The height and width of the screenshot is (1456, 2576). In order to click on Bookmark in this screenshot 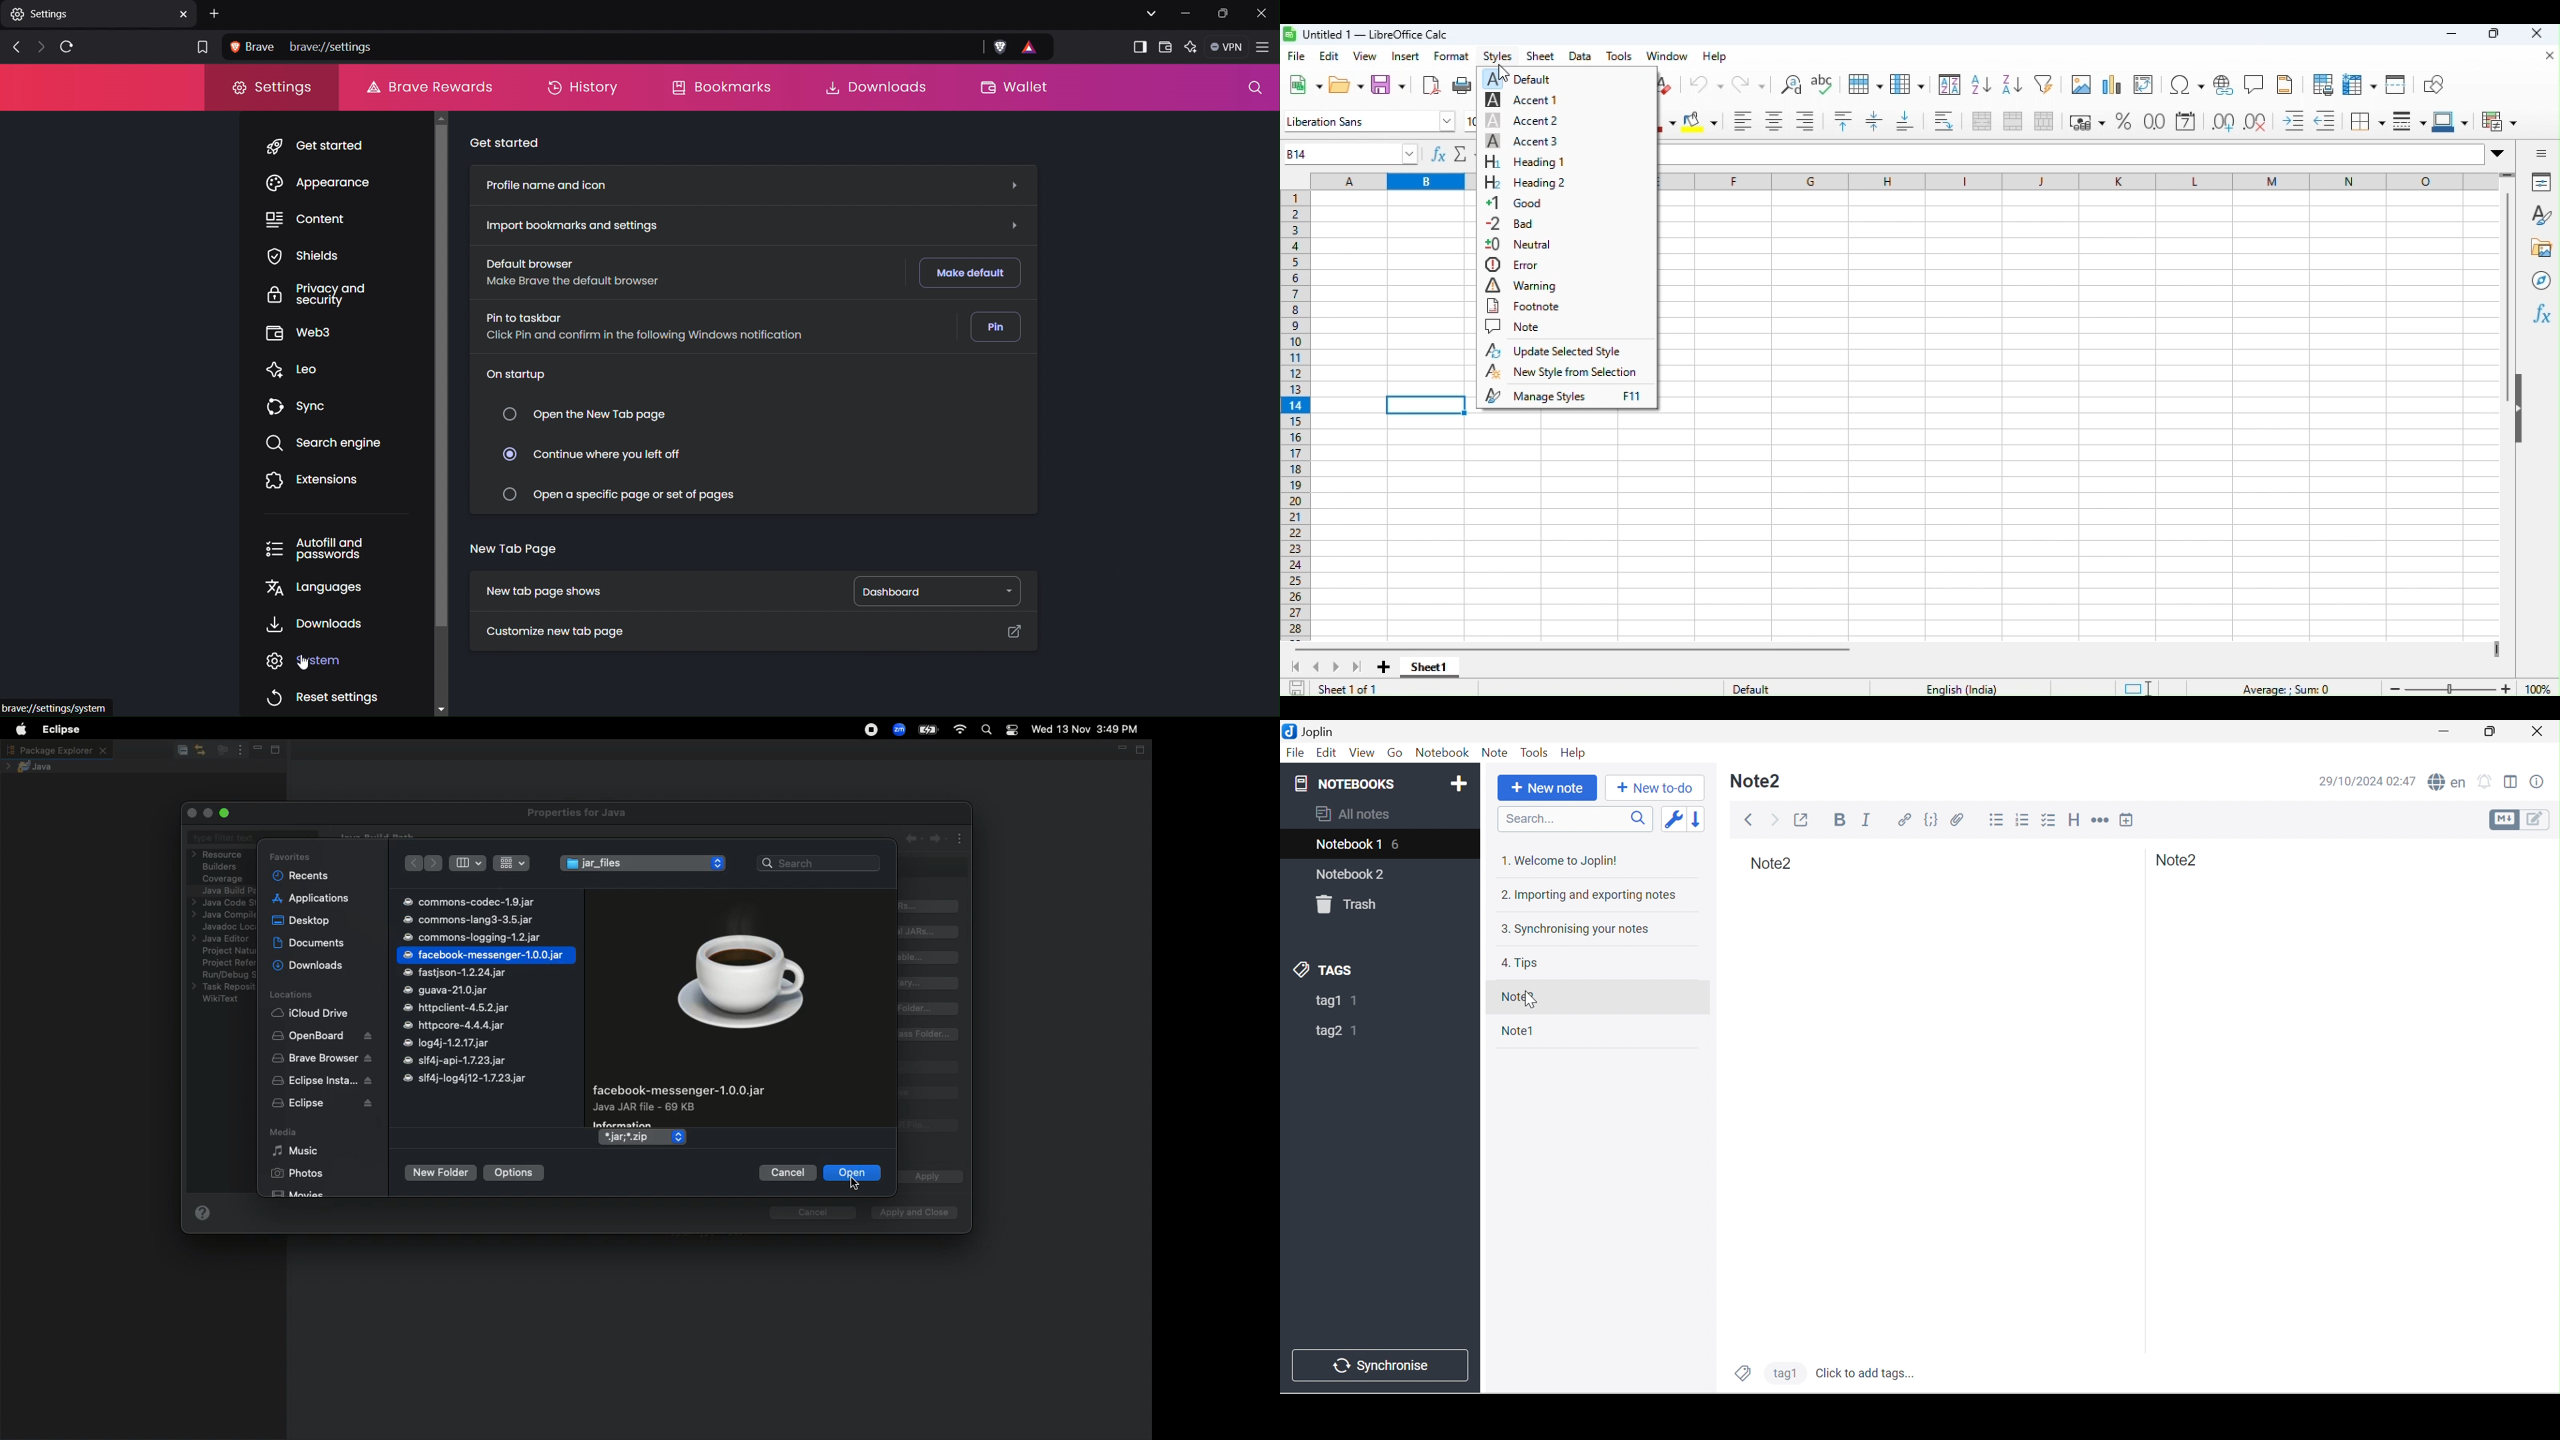, I will do `click(200, 49)`.